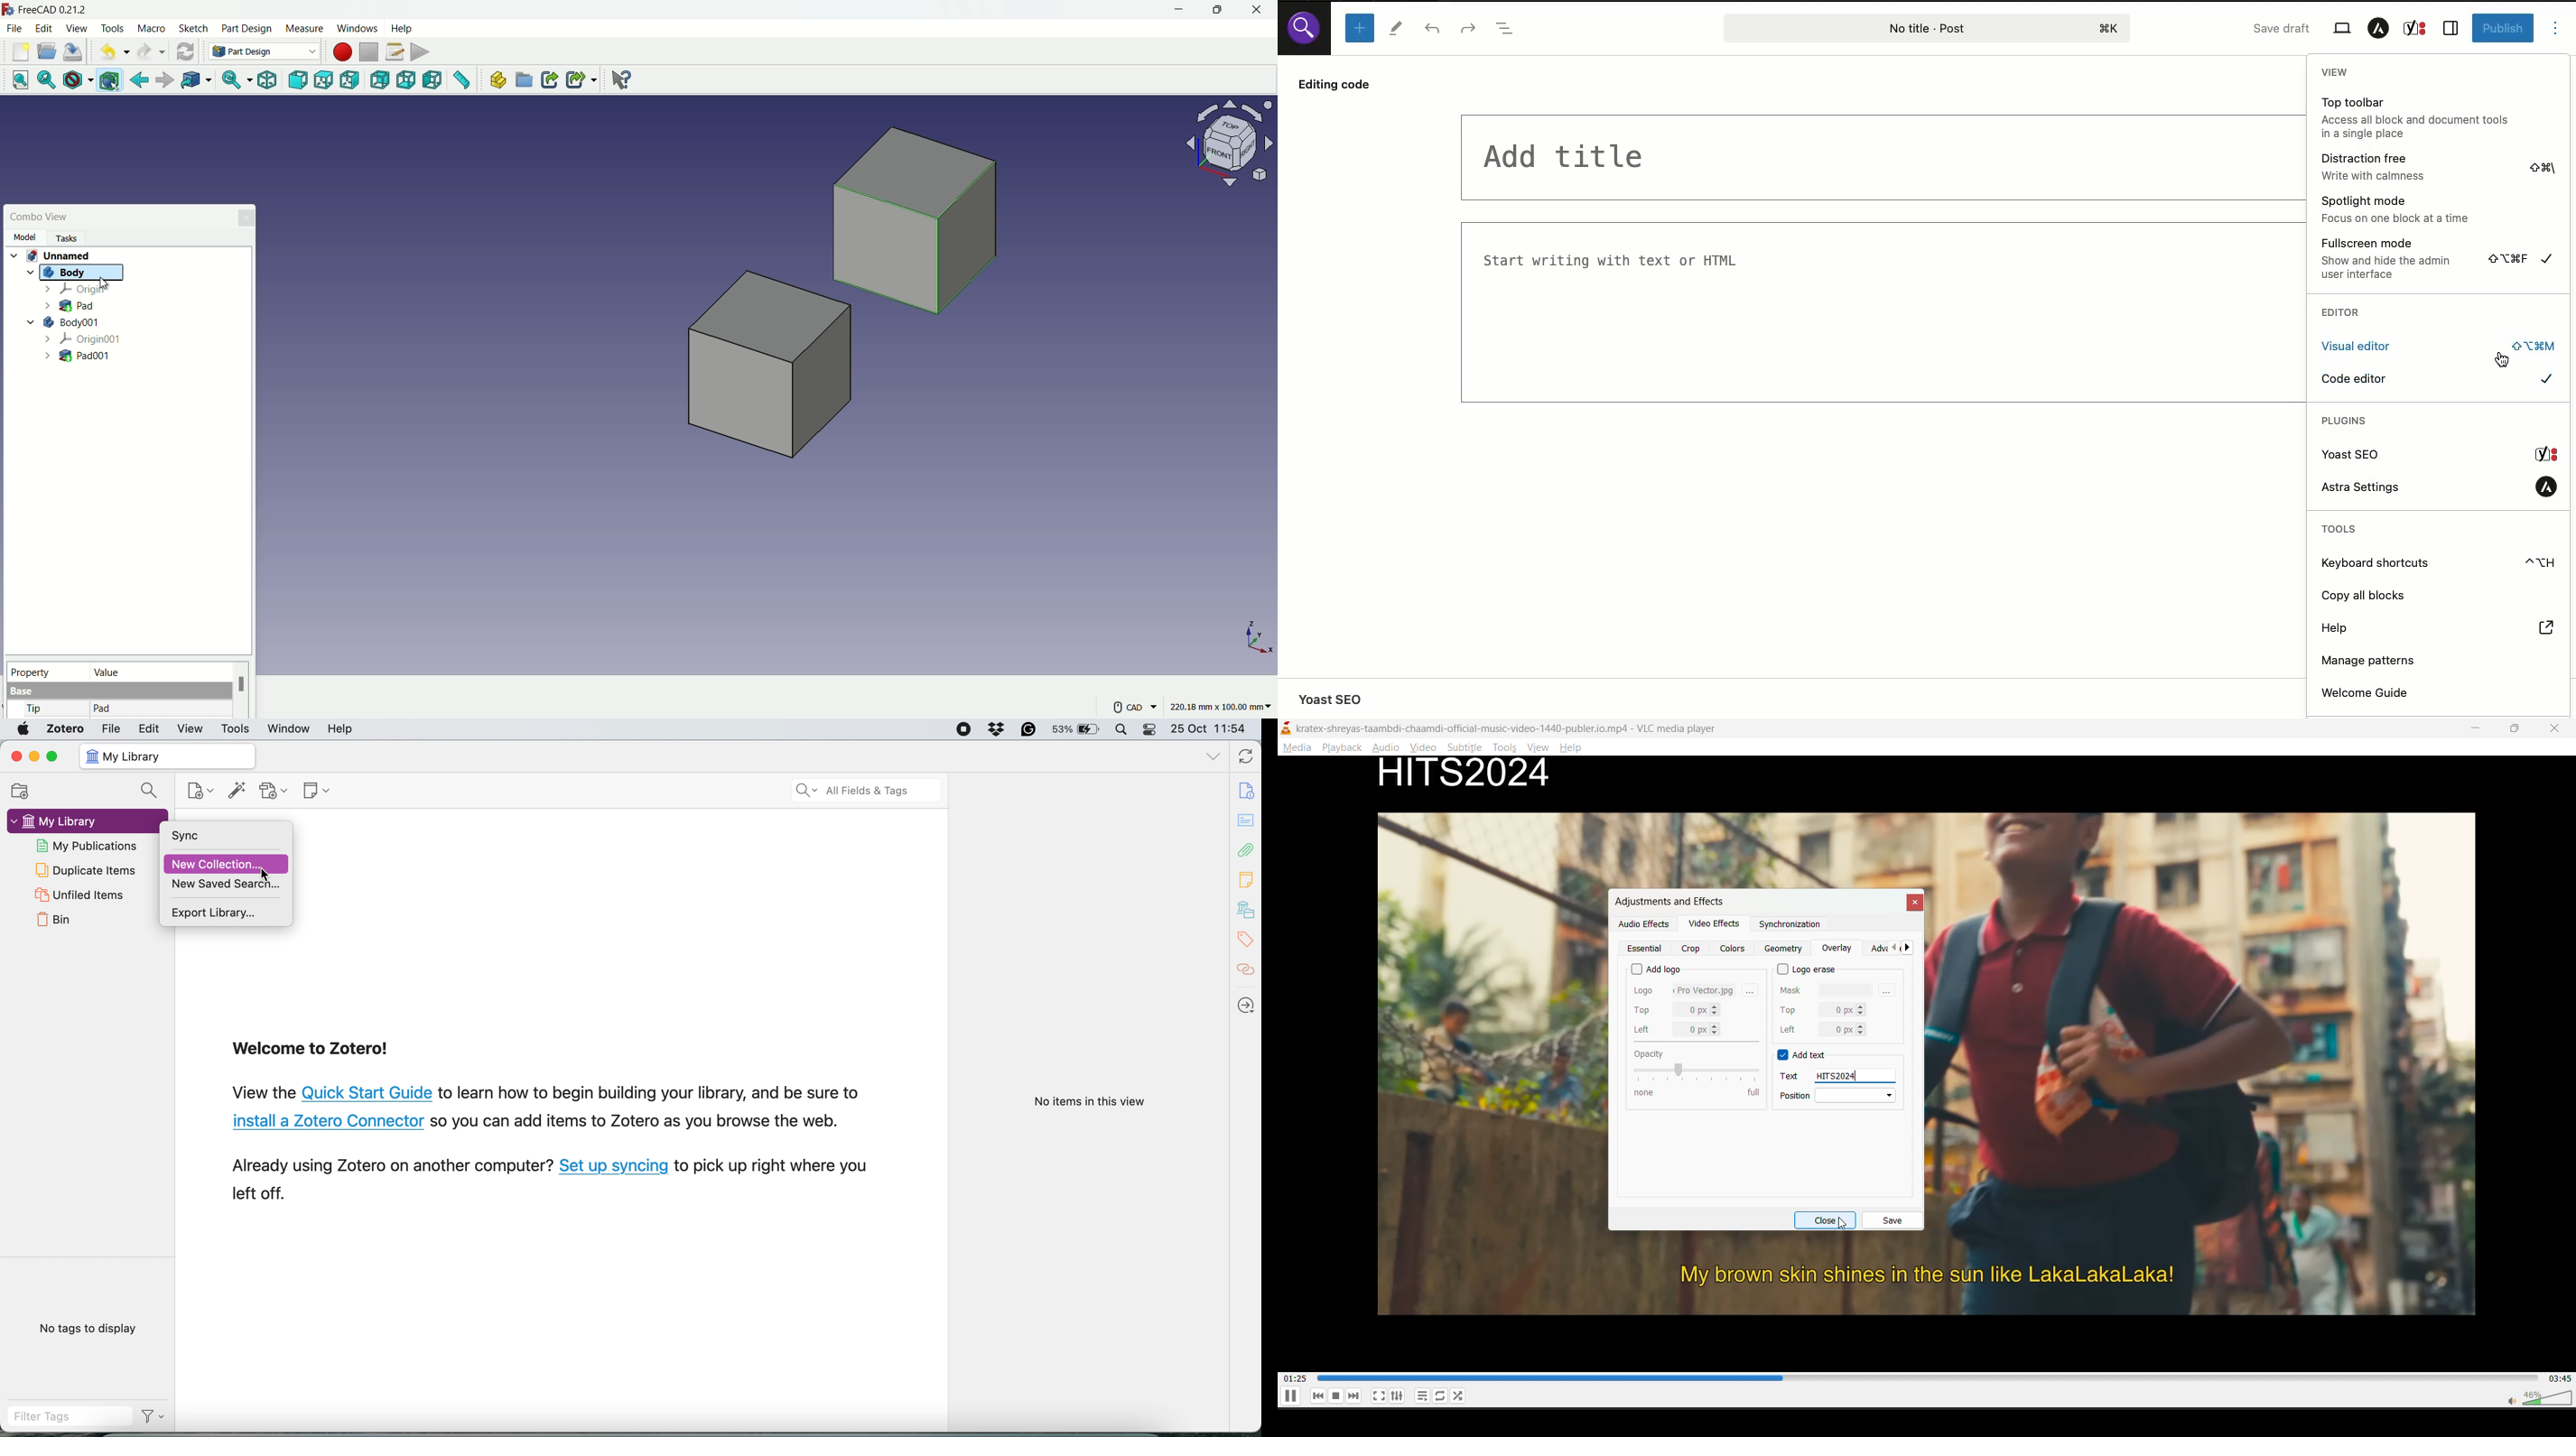 This screenshot has width=2576, height=1456. I want to click on library, so click(1247, 911).